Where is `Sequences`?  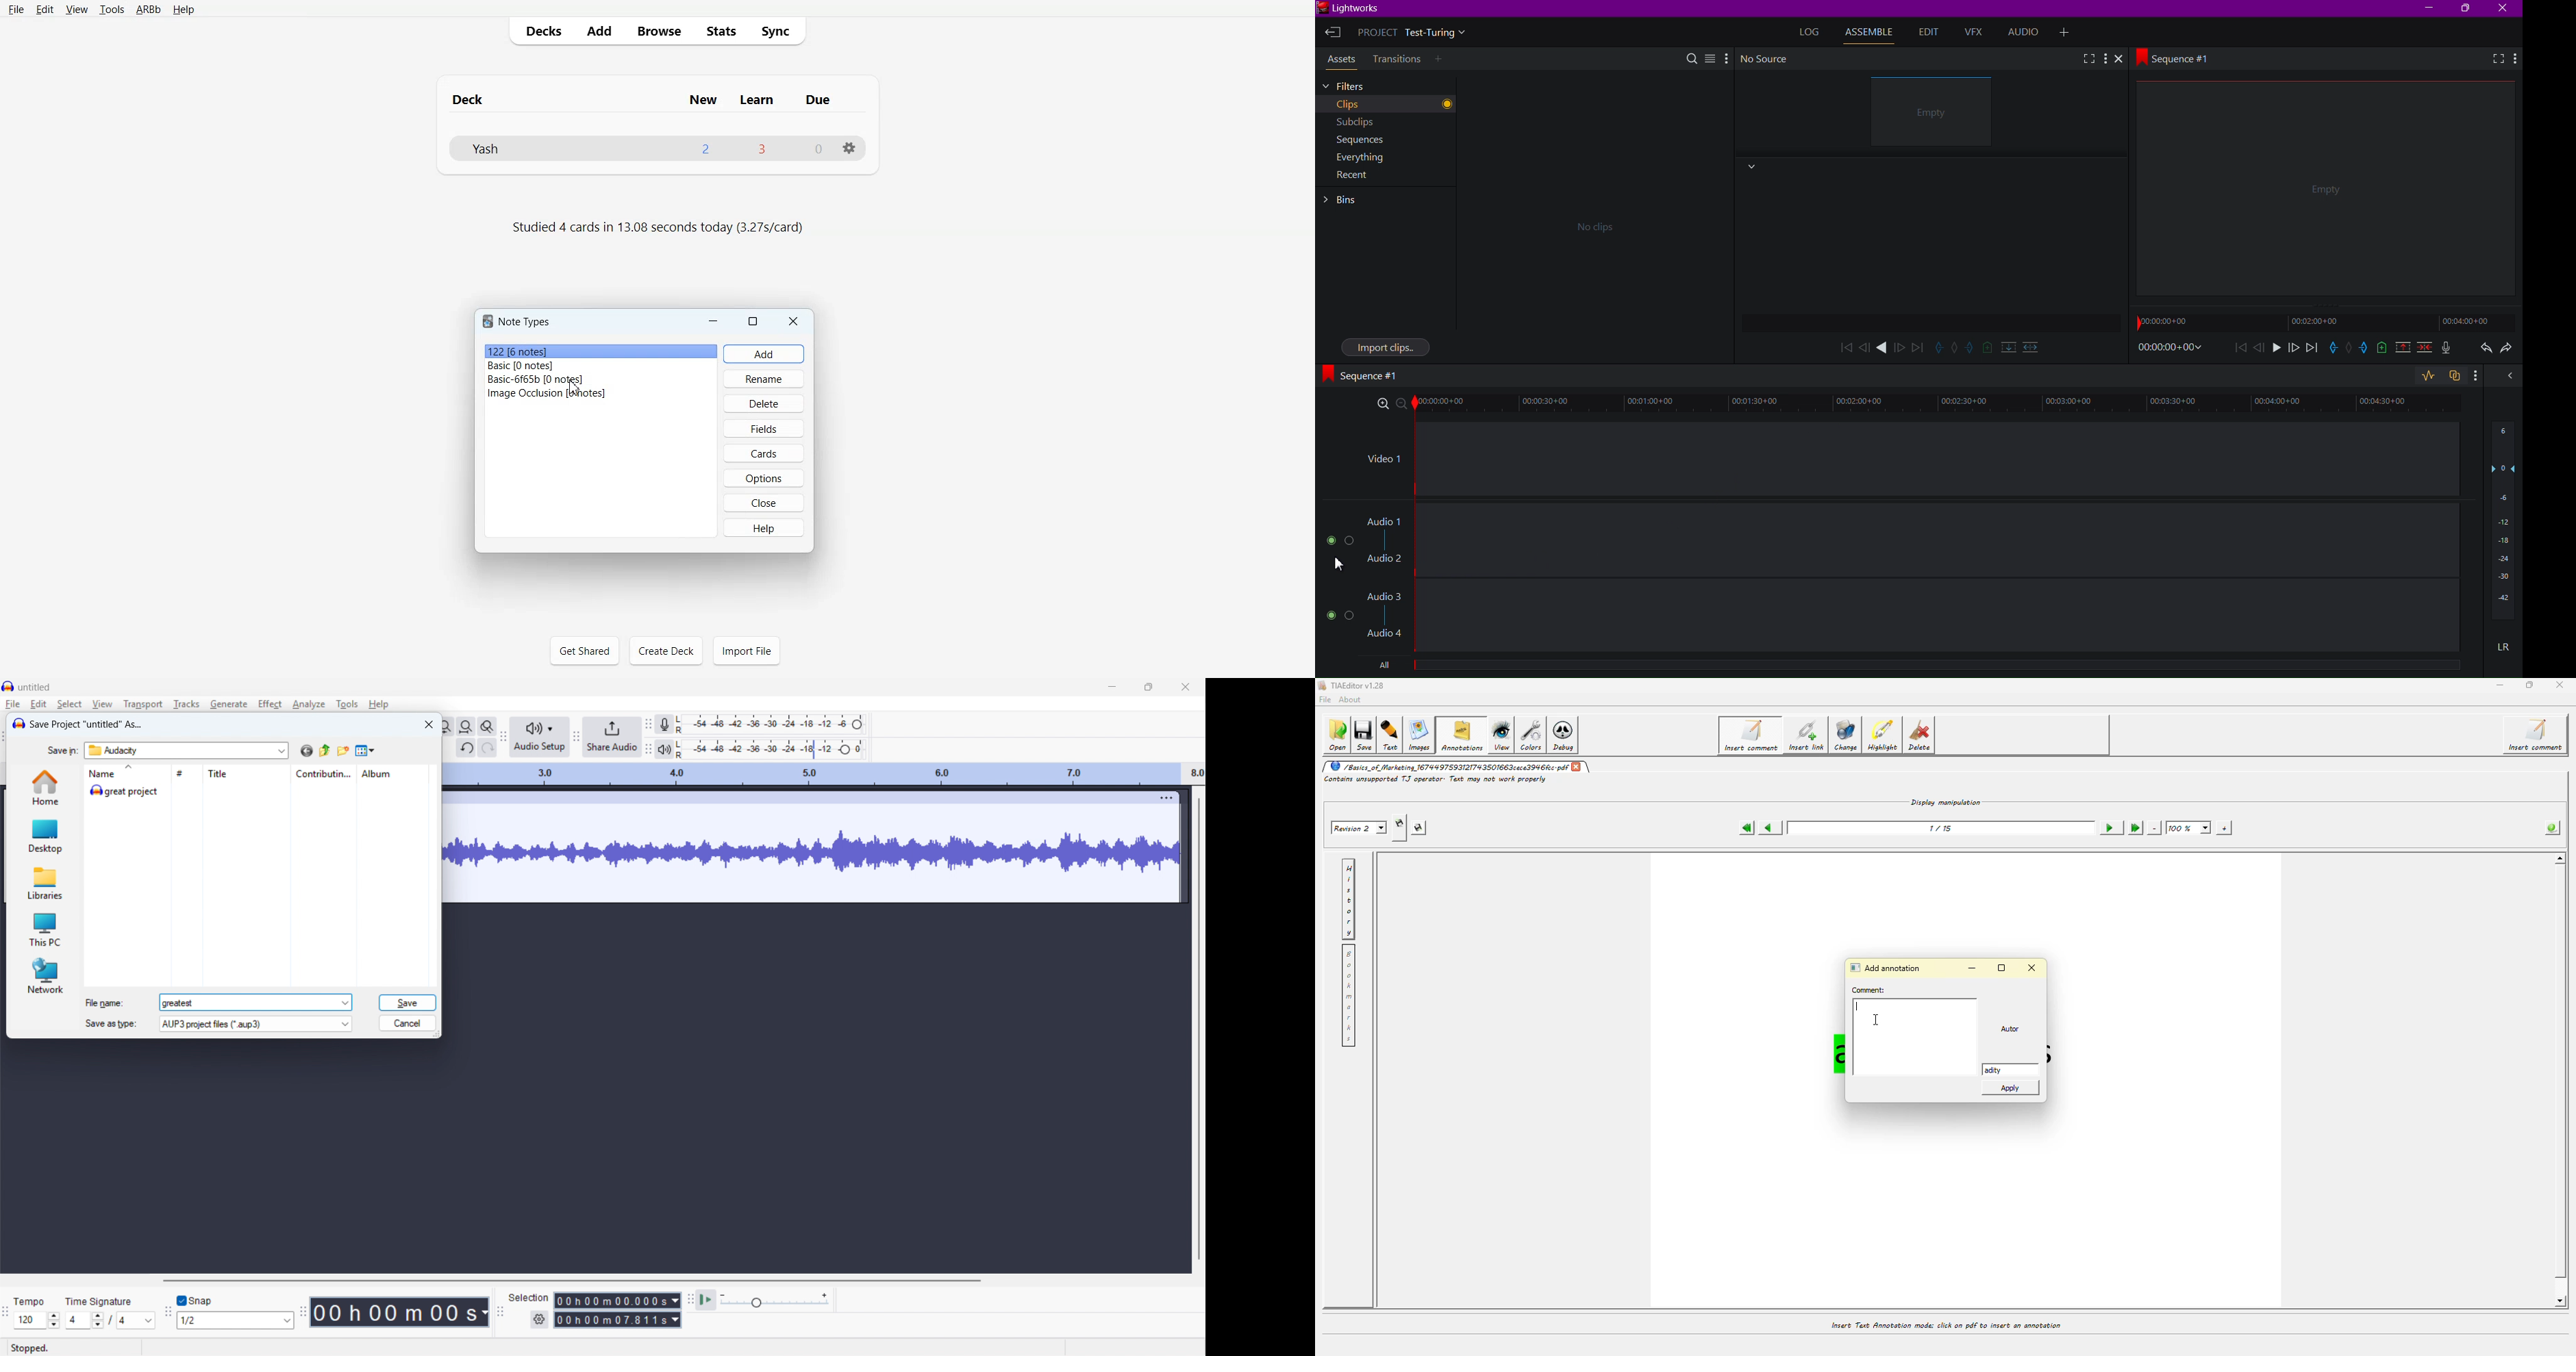
Sequences is located at coordinates (1384, 140).